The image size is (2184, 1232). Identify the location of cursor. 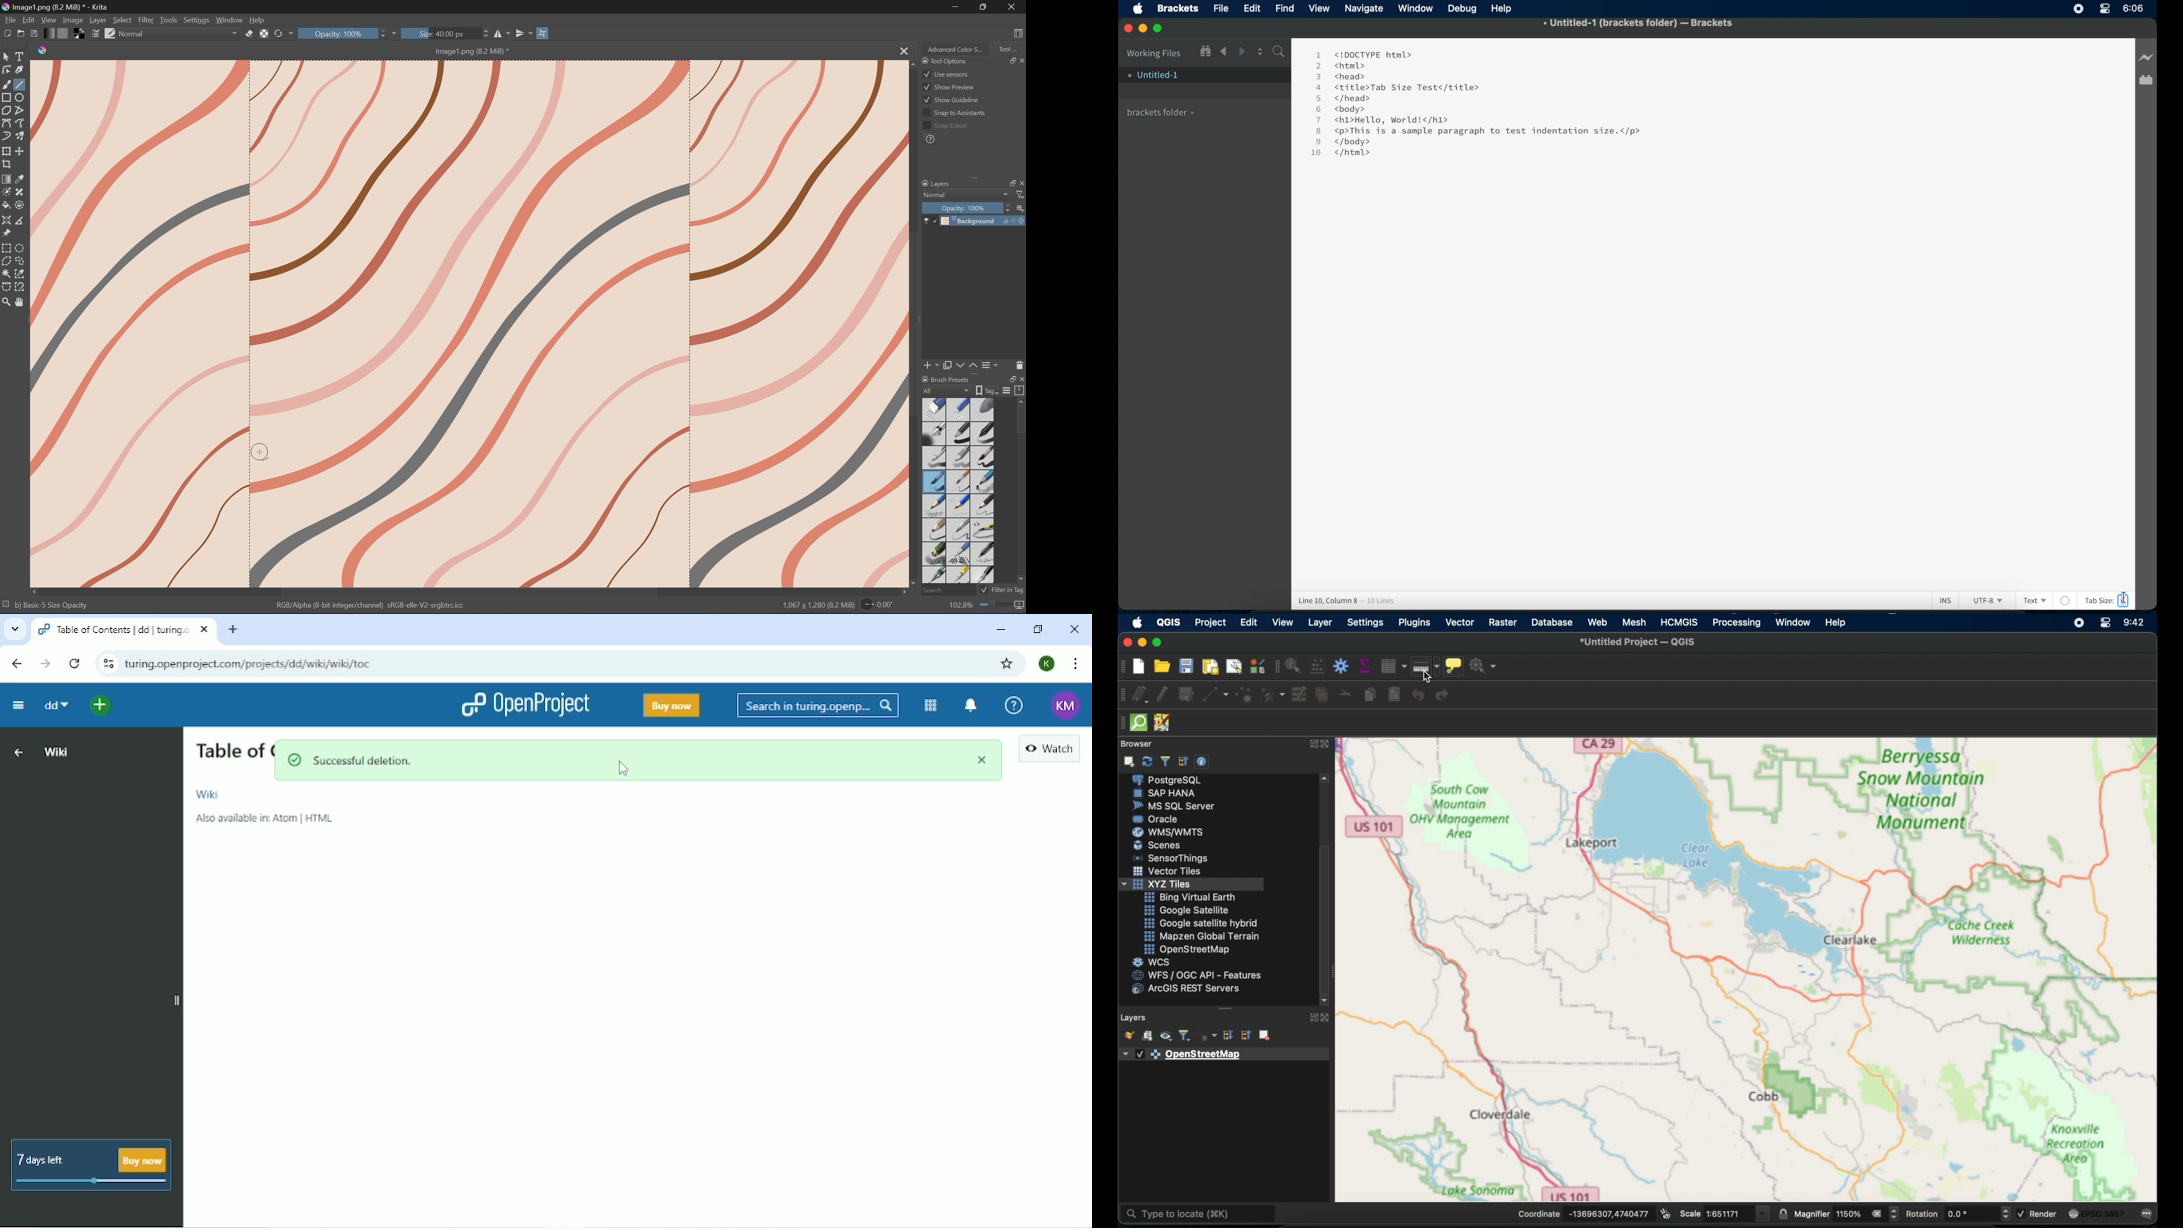
(626, 770).